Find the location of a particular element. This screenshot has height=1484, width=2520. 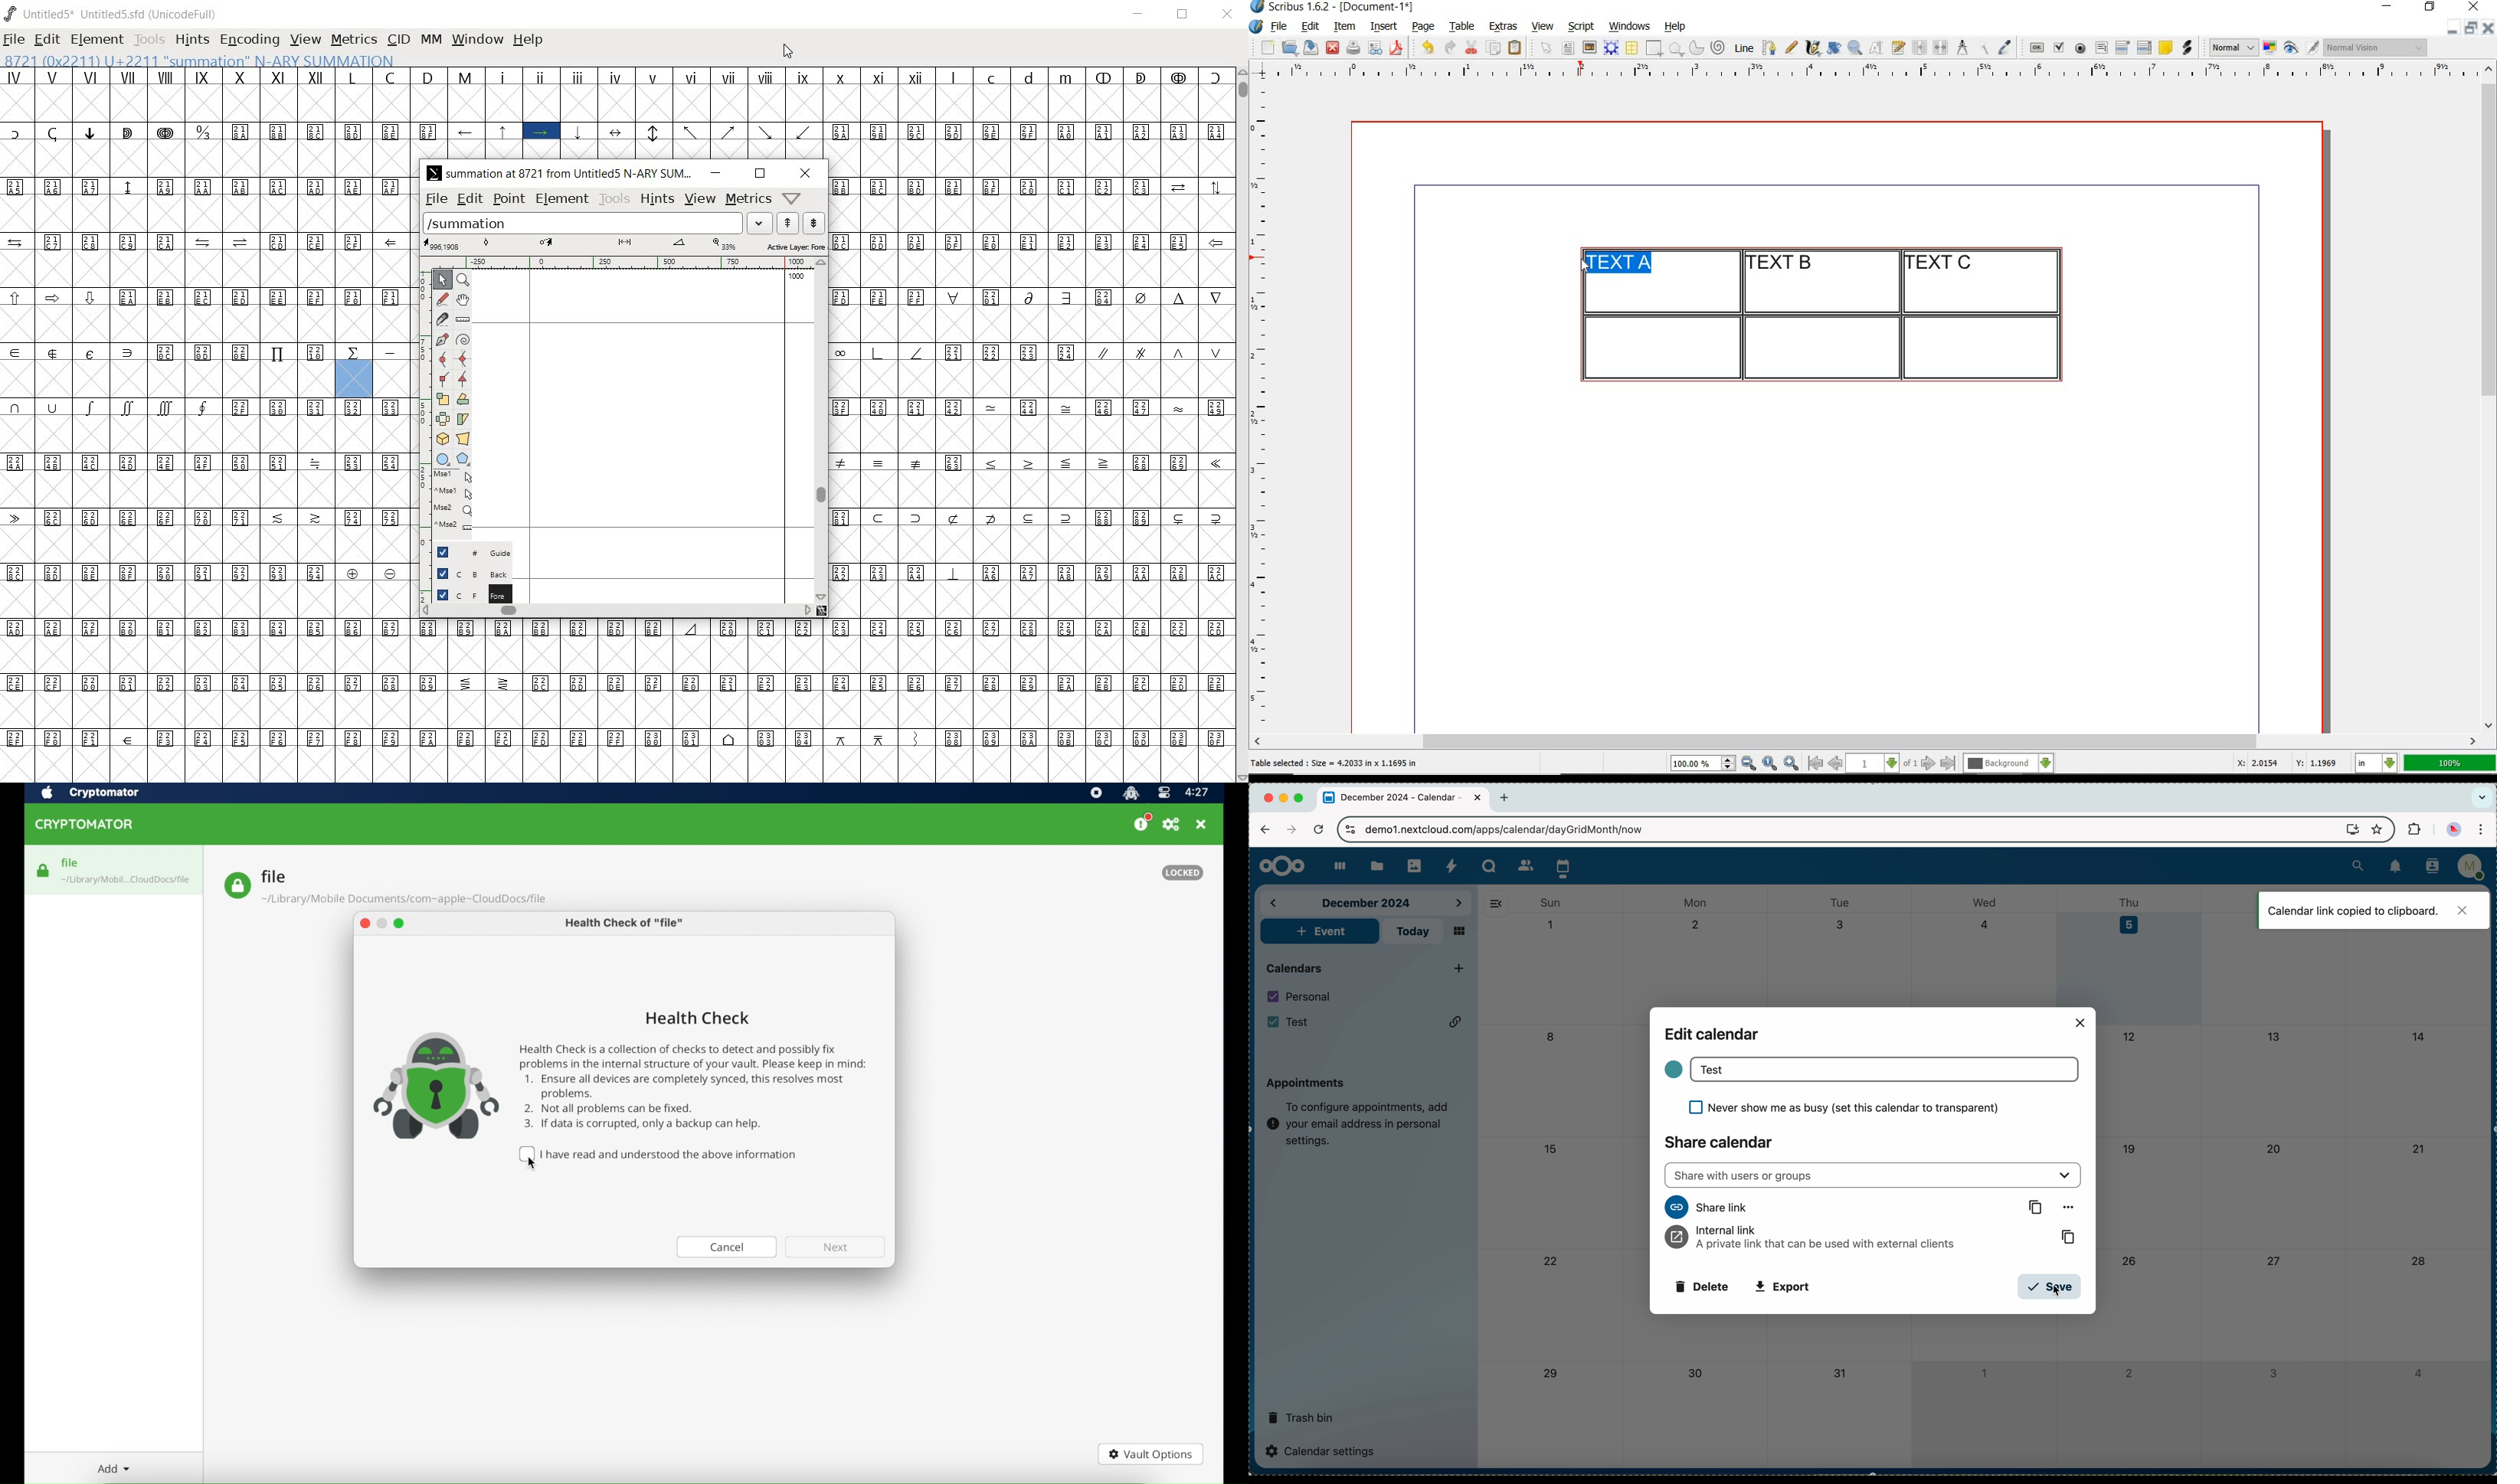

item is located at coordinates (1344, 27).